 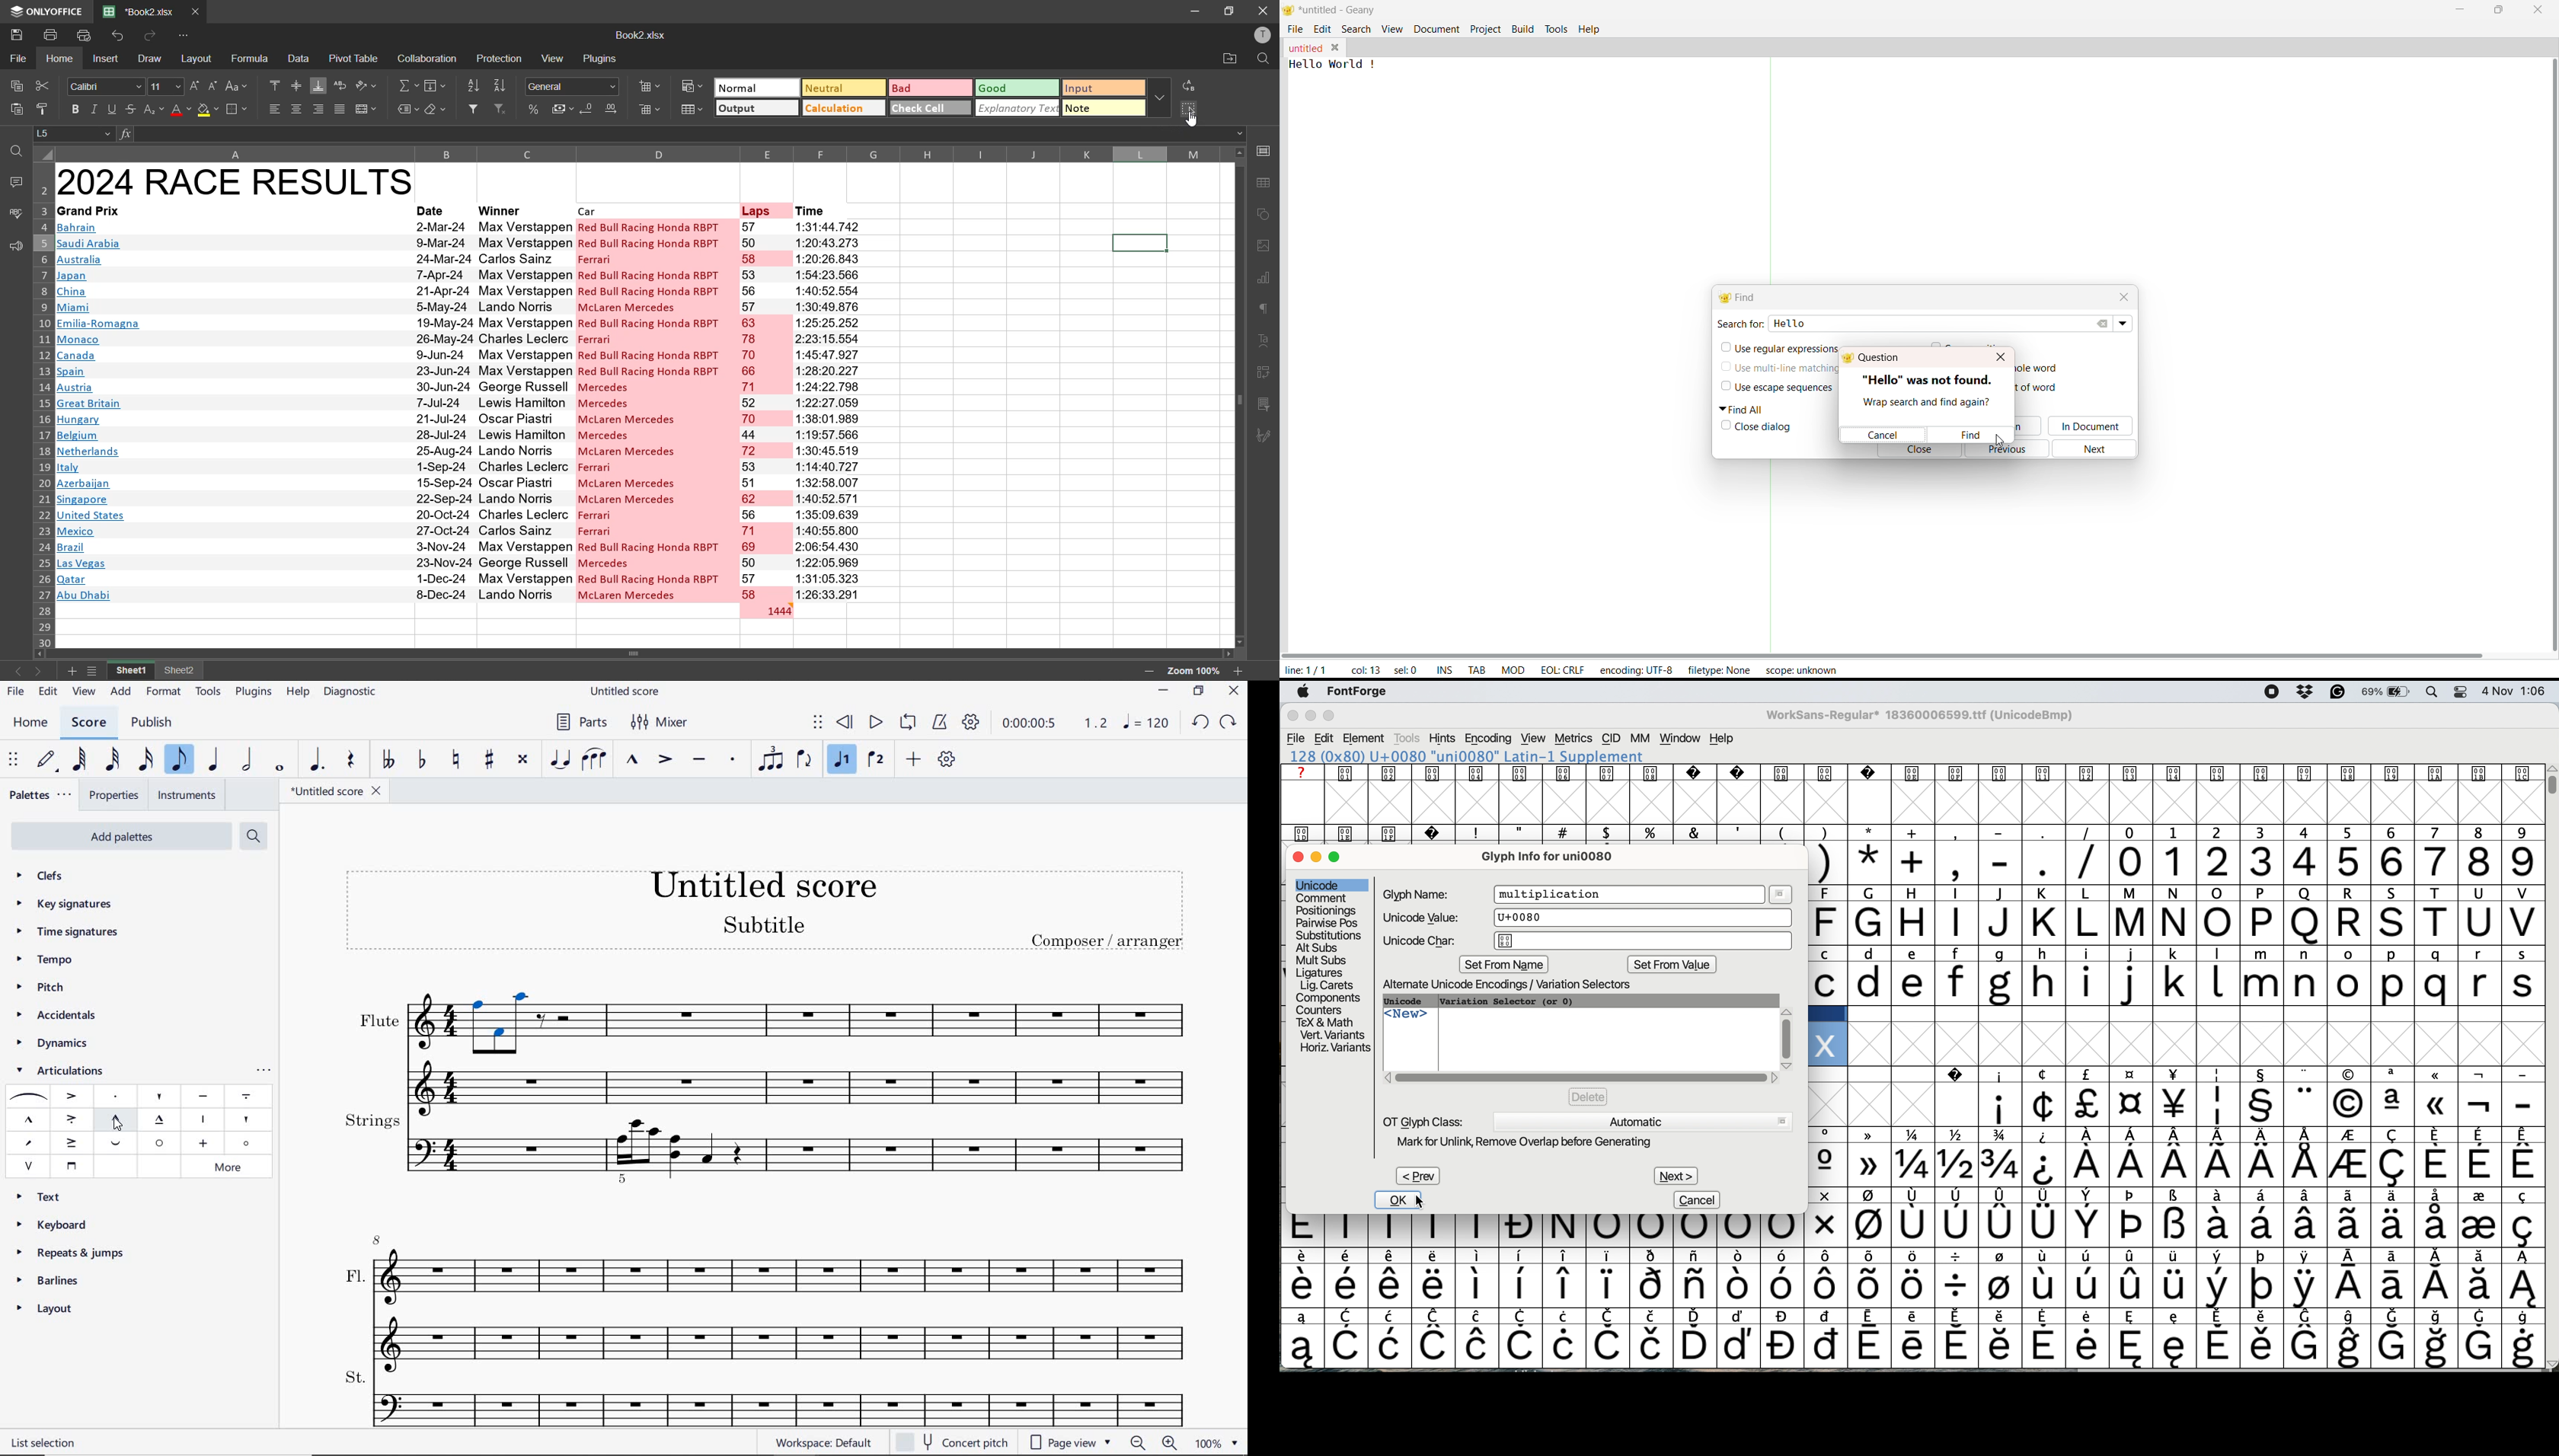 I want to click on home, so click(x=33, y=724).